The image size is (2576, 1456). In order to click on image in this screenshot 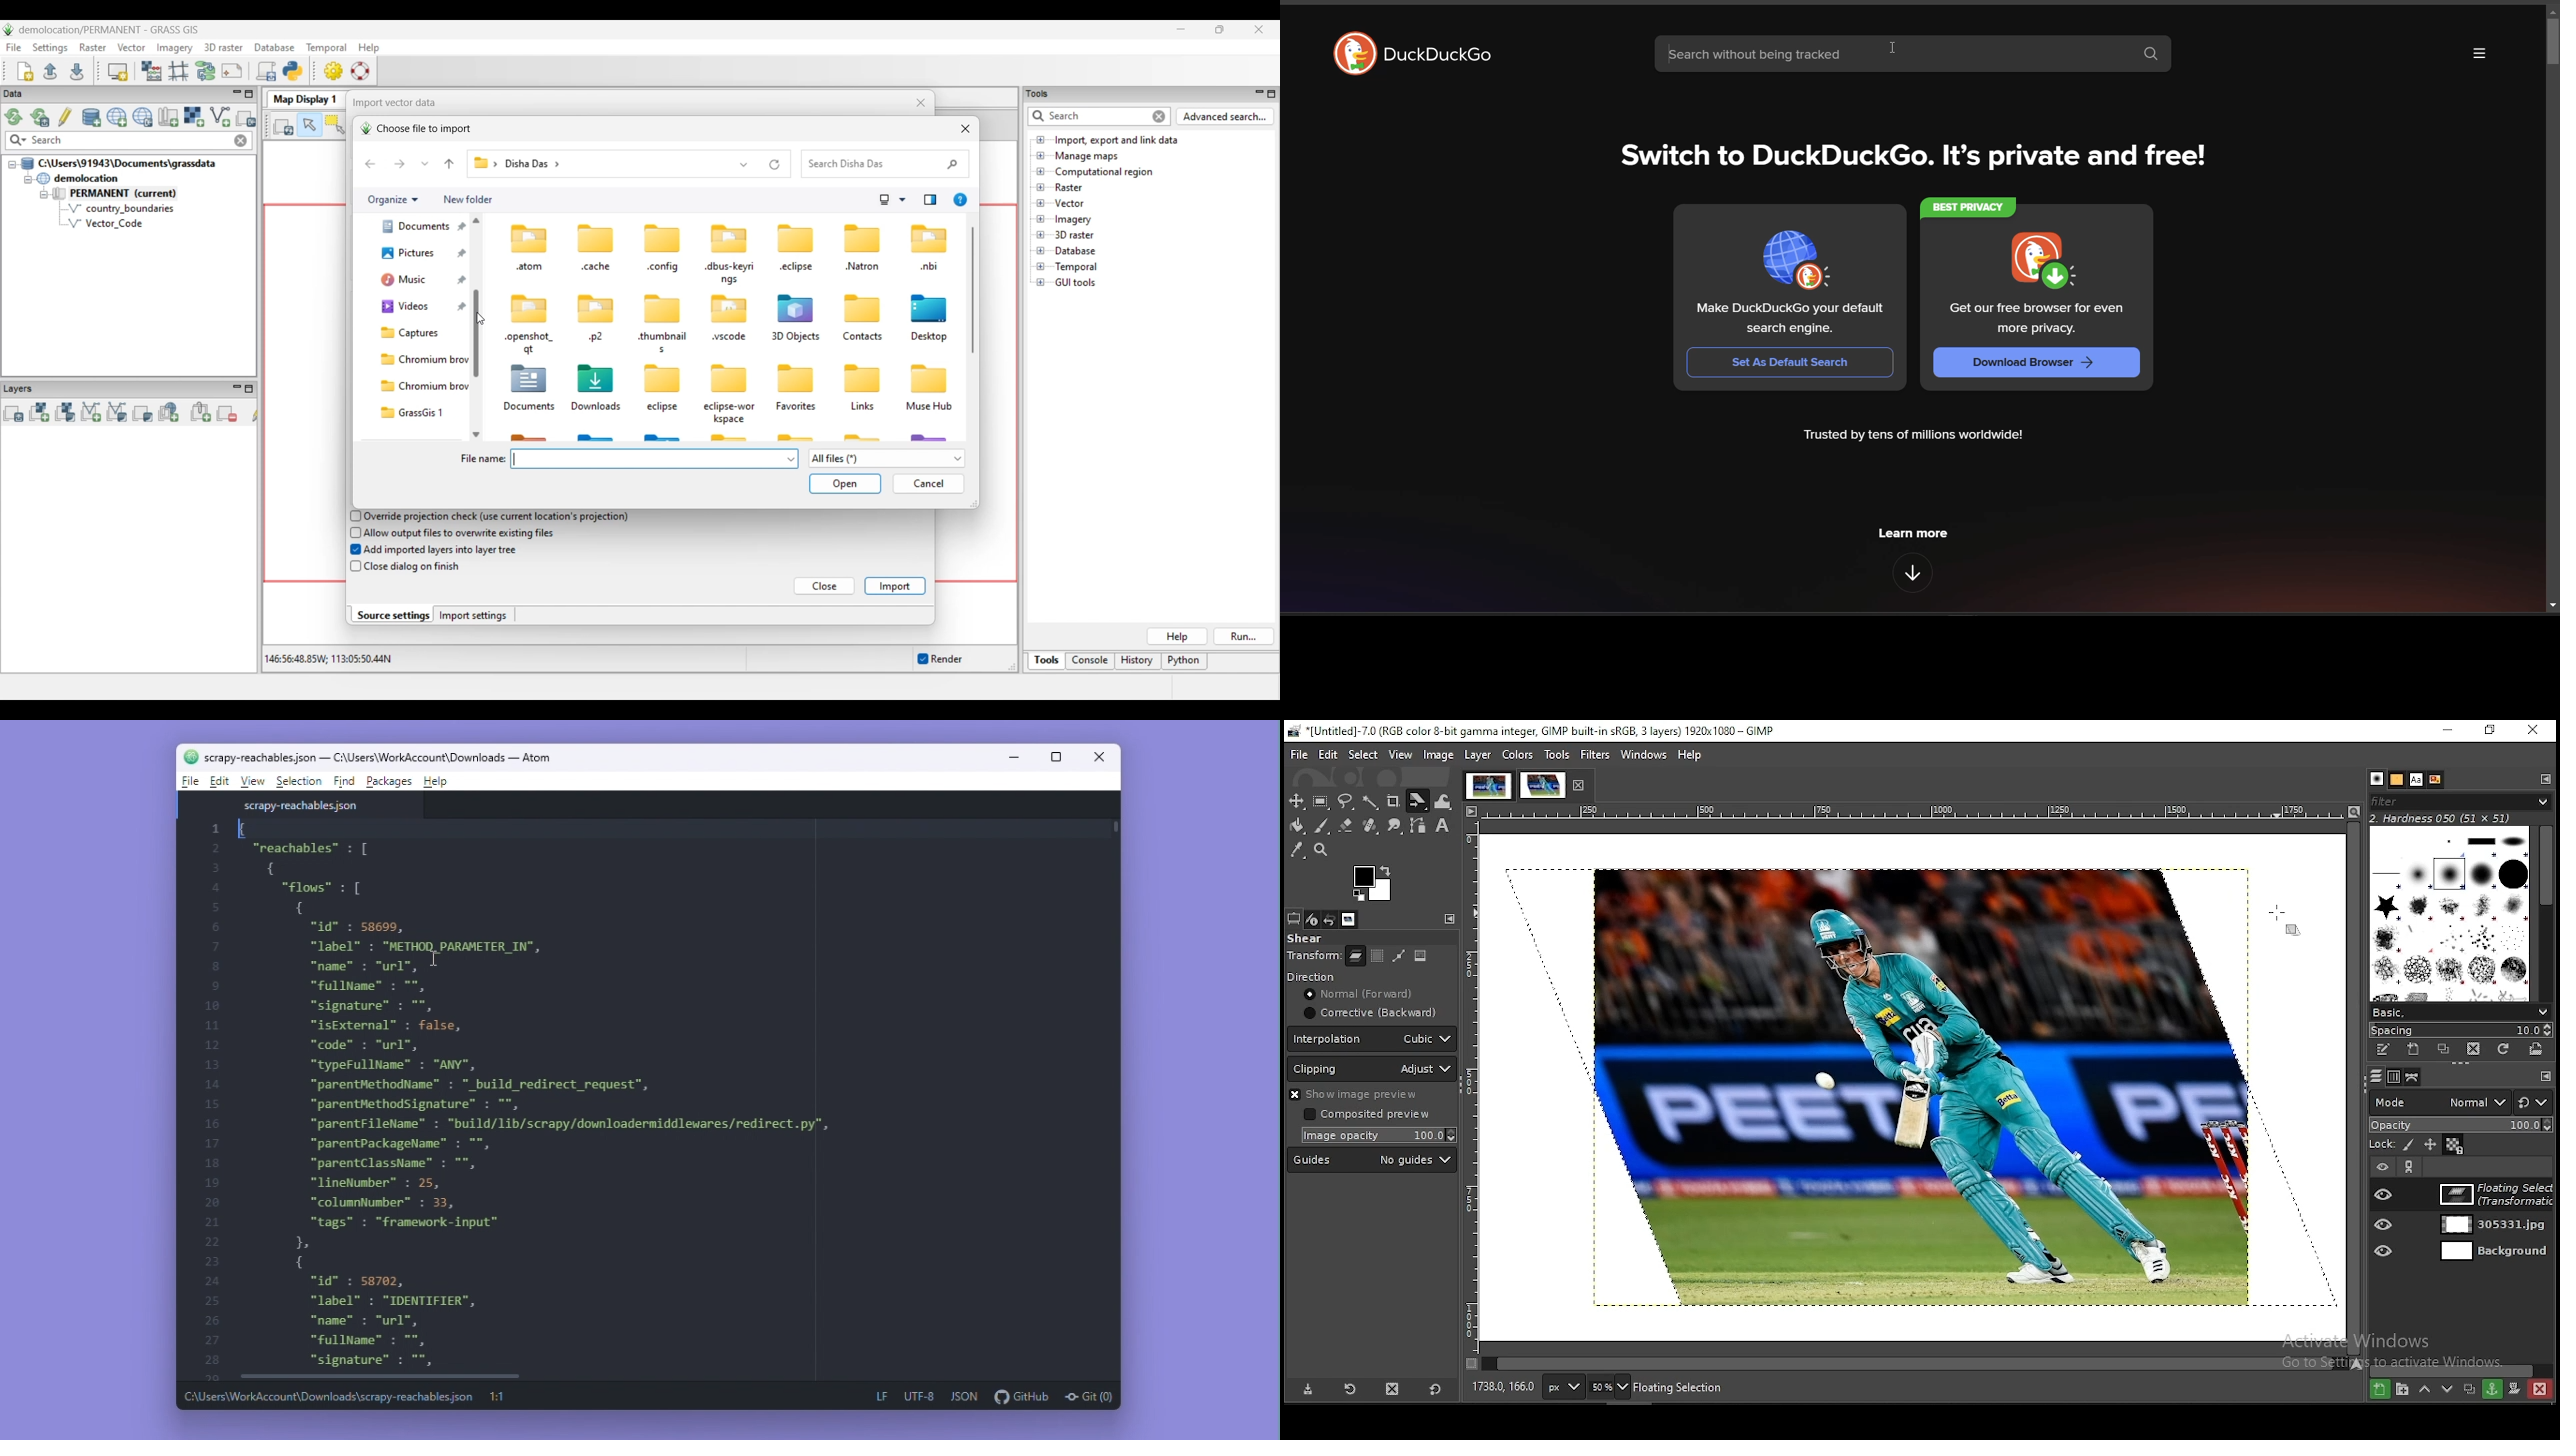, I will do `click(1915, 1093)`.